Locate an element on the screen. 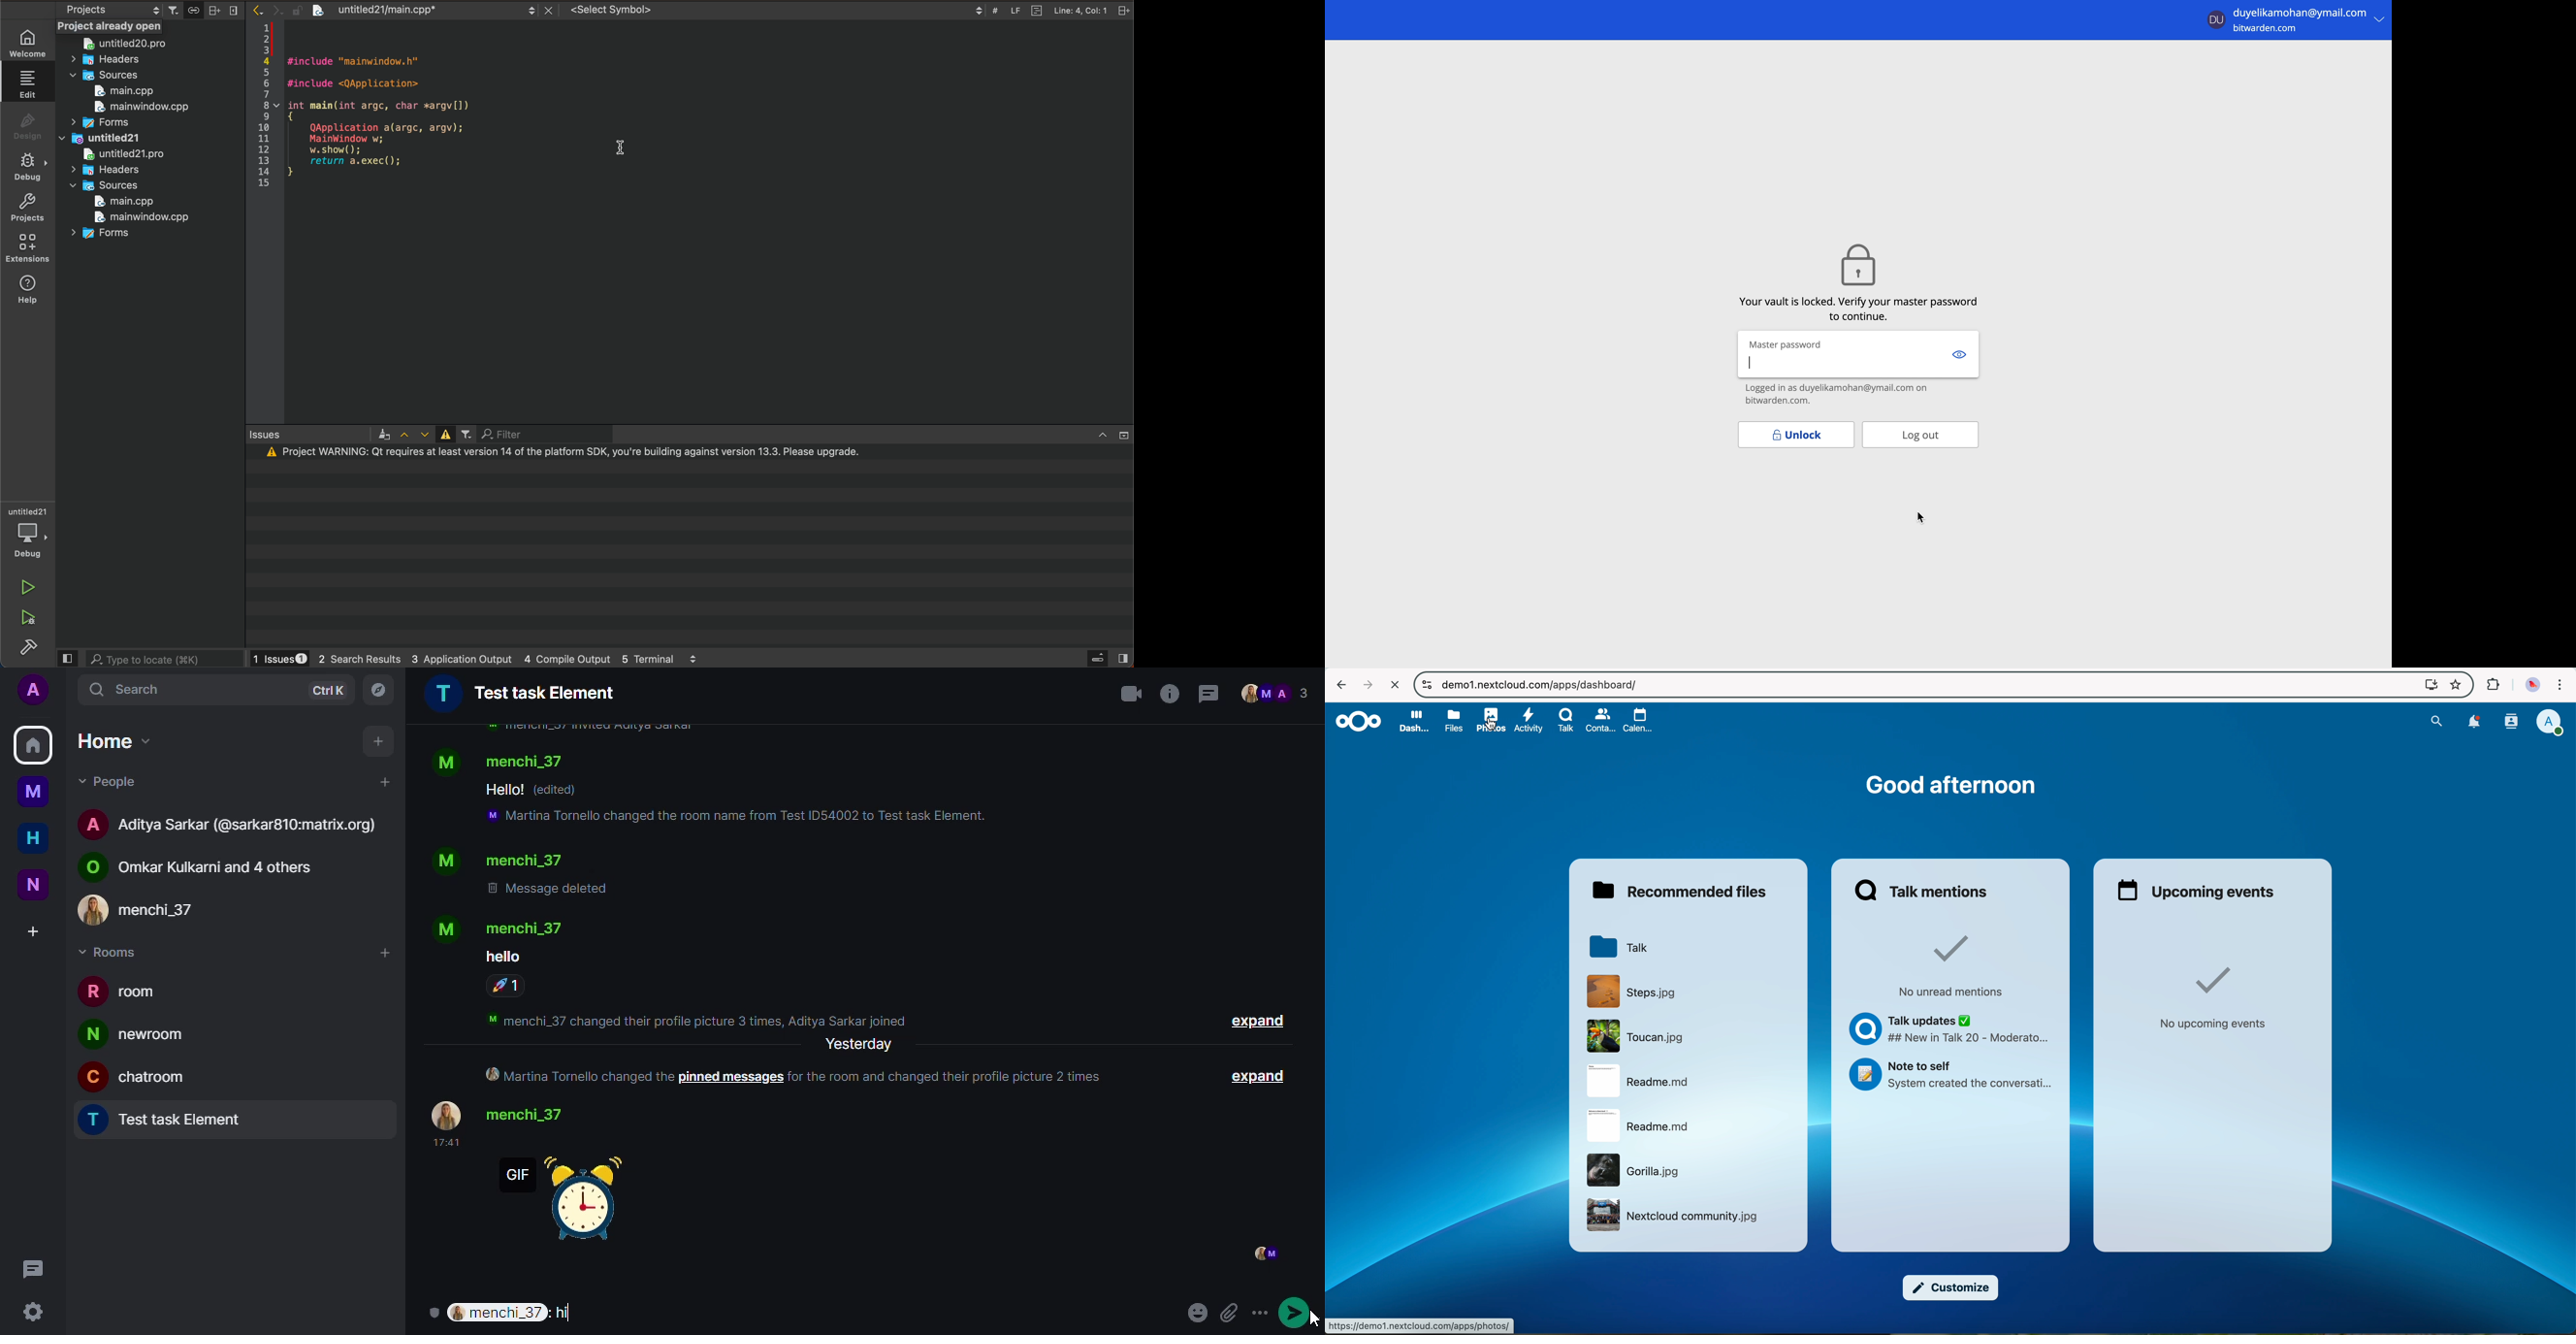 Image resolution: width=2576 pixels, height=1344 pixels. encryption is located at coordinates (433, 1310).